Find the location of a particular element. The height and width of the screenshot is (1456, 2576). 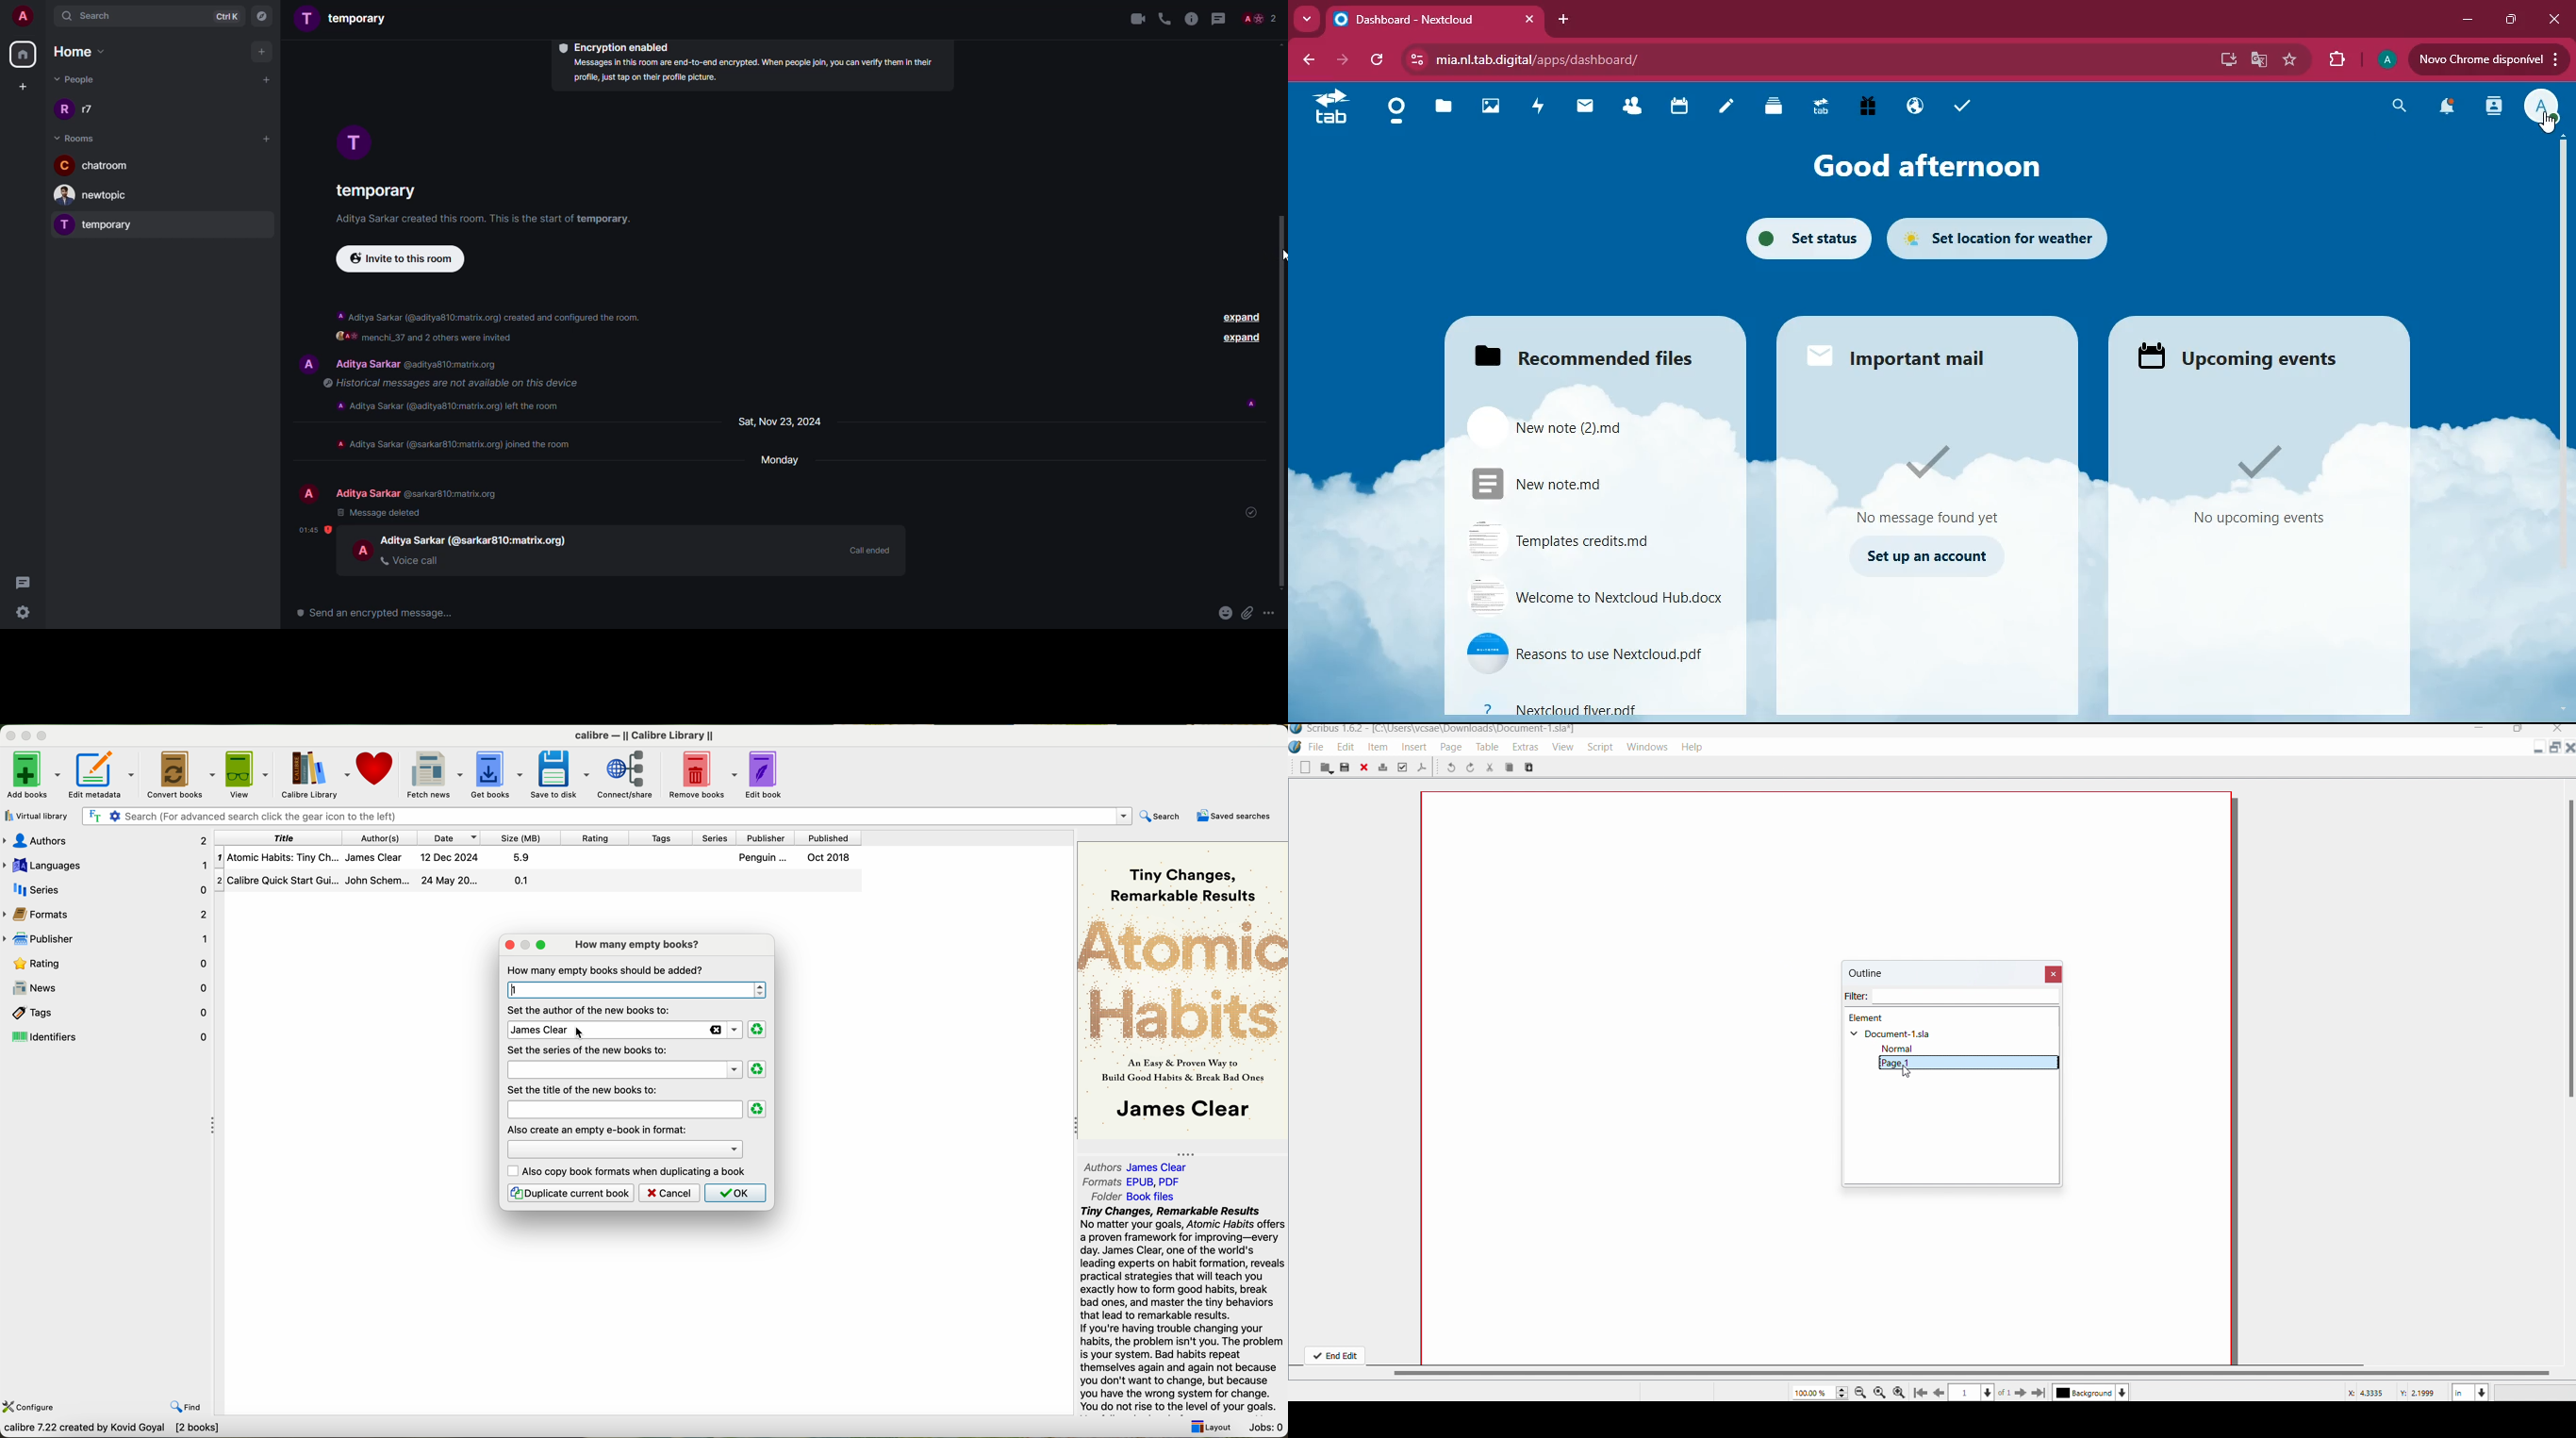

series option is located at coordinates (624, 1070).